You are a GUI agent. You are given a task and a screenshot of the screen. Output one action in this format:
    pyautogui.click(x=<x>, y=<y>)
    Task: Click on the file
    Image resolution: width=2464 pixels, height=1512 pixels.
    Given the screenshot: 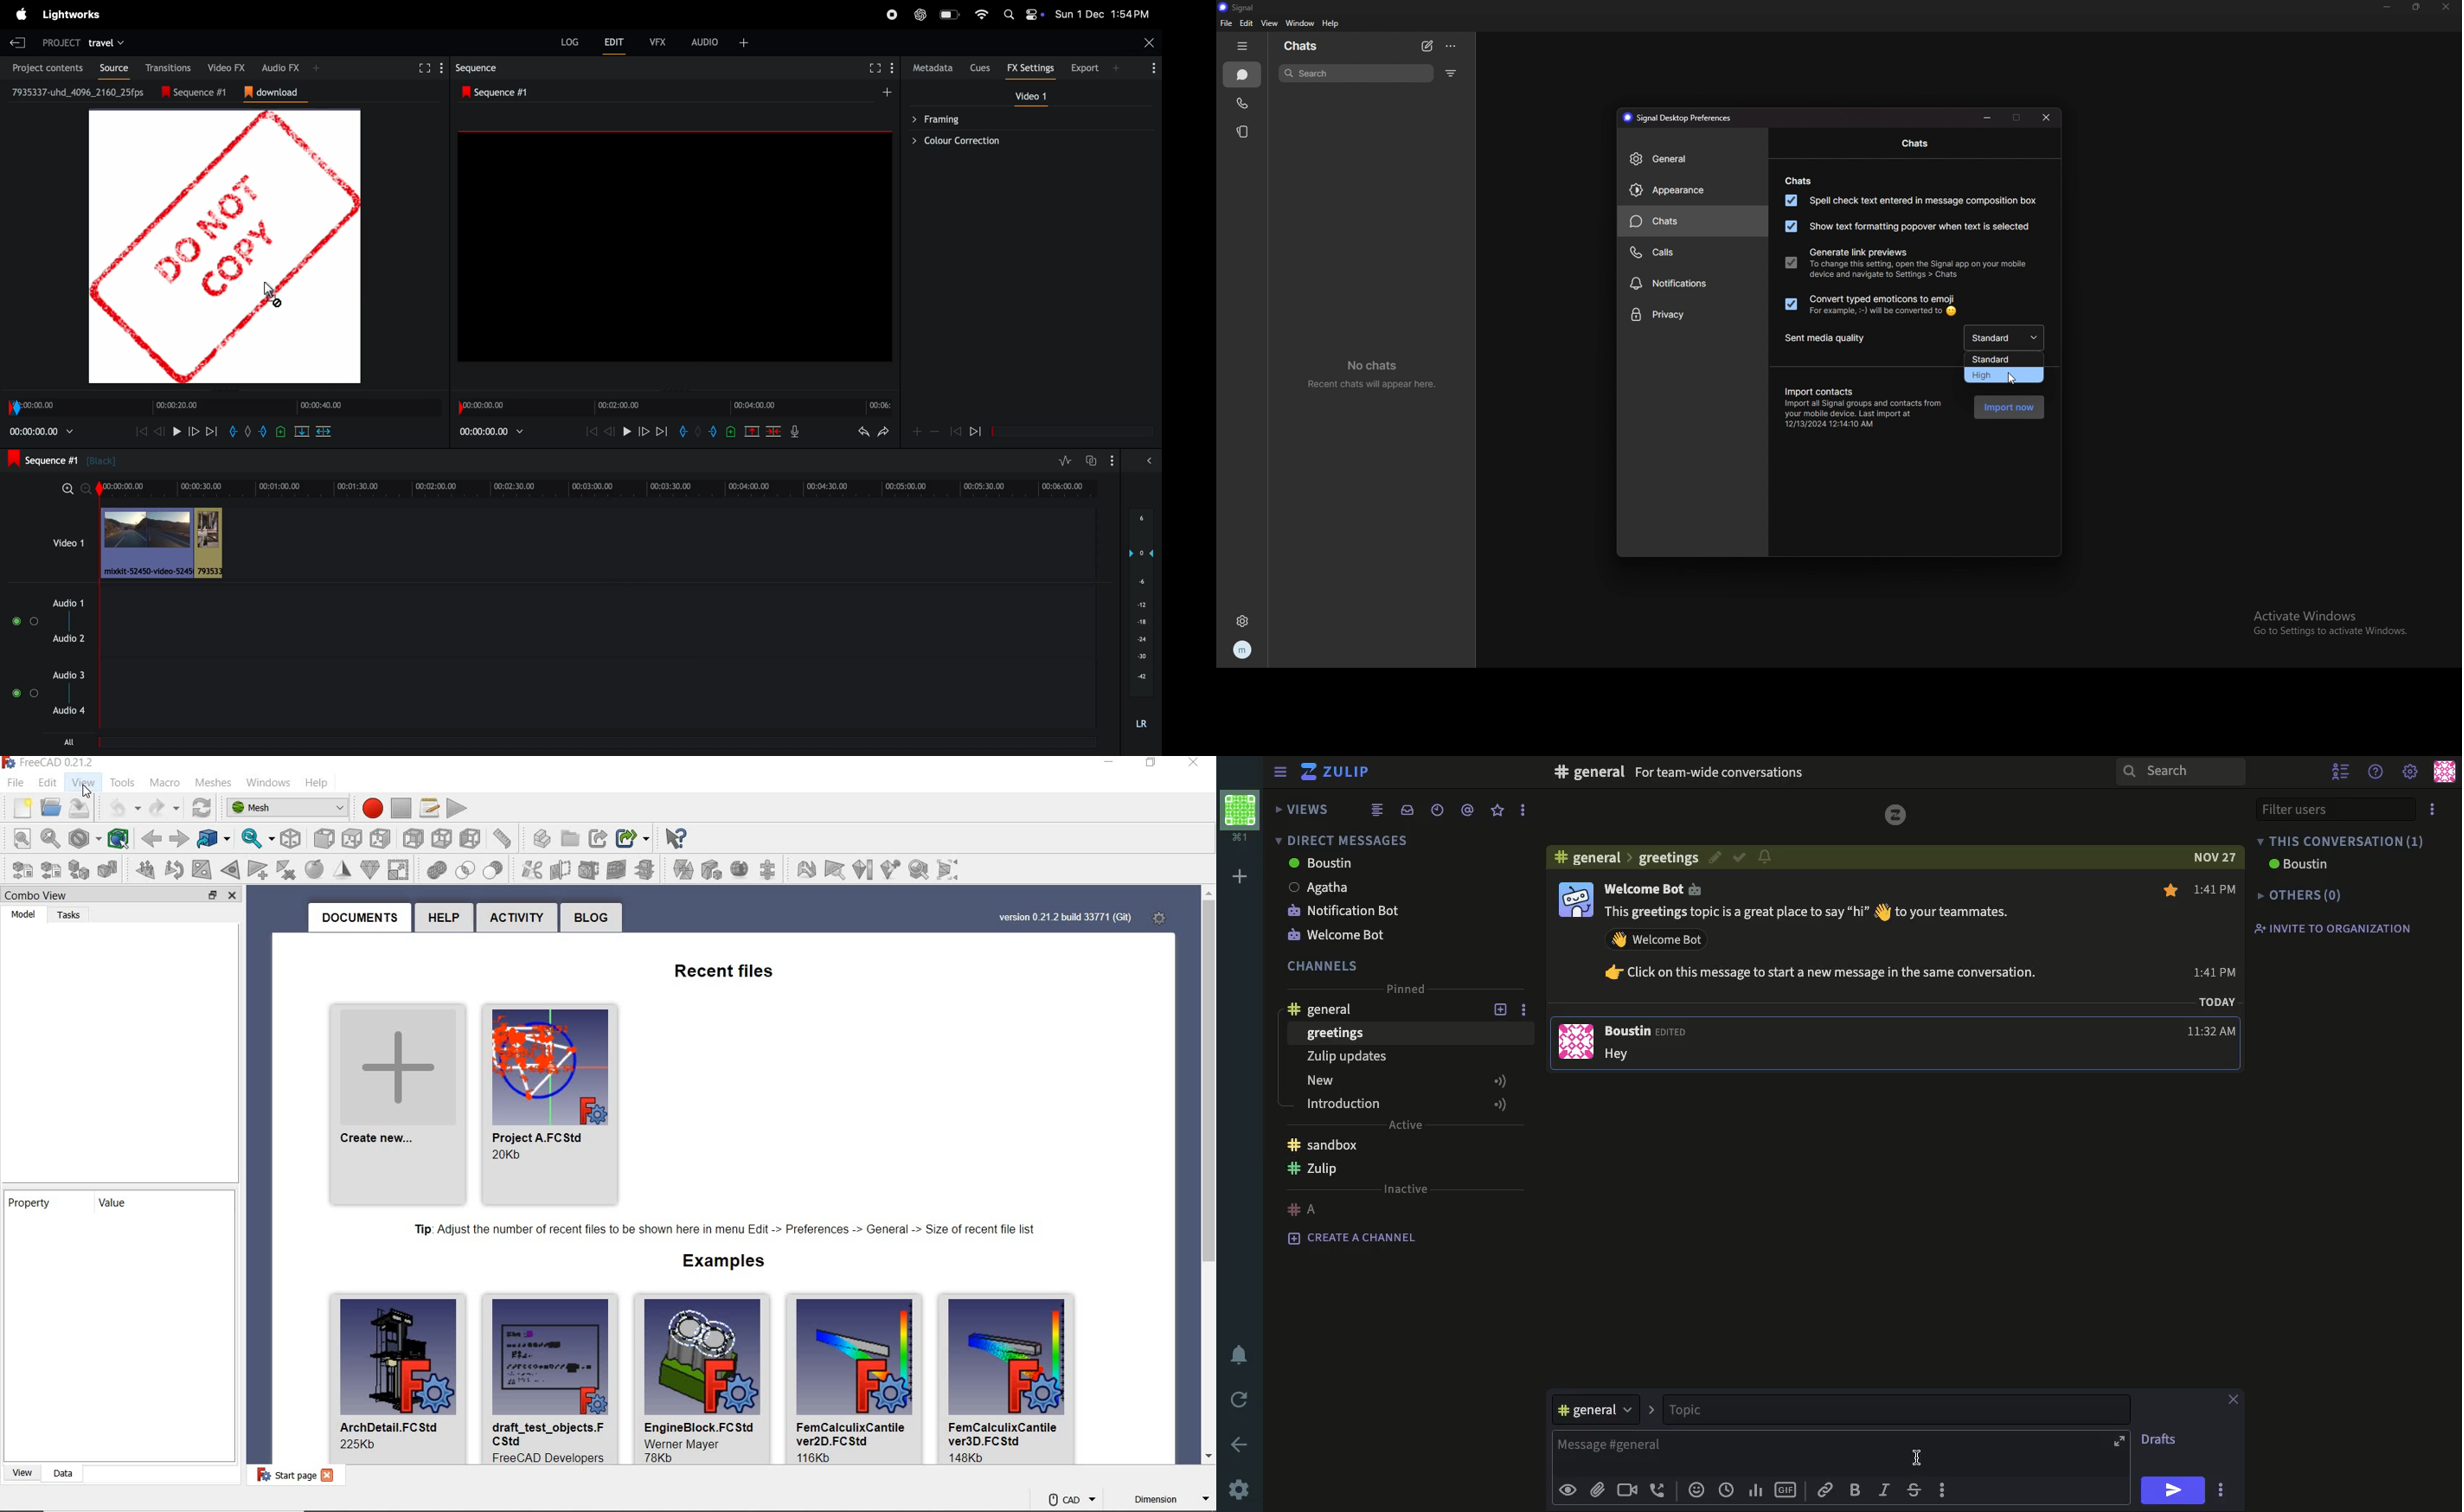 What is the action you would take?
    pyautogui.click(x=15, y=783)
    